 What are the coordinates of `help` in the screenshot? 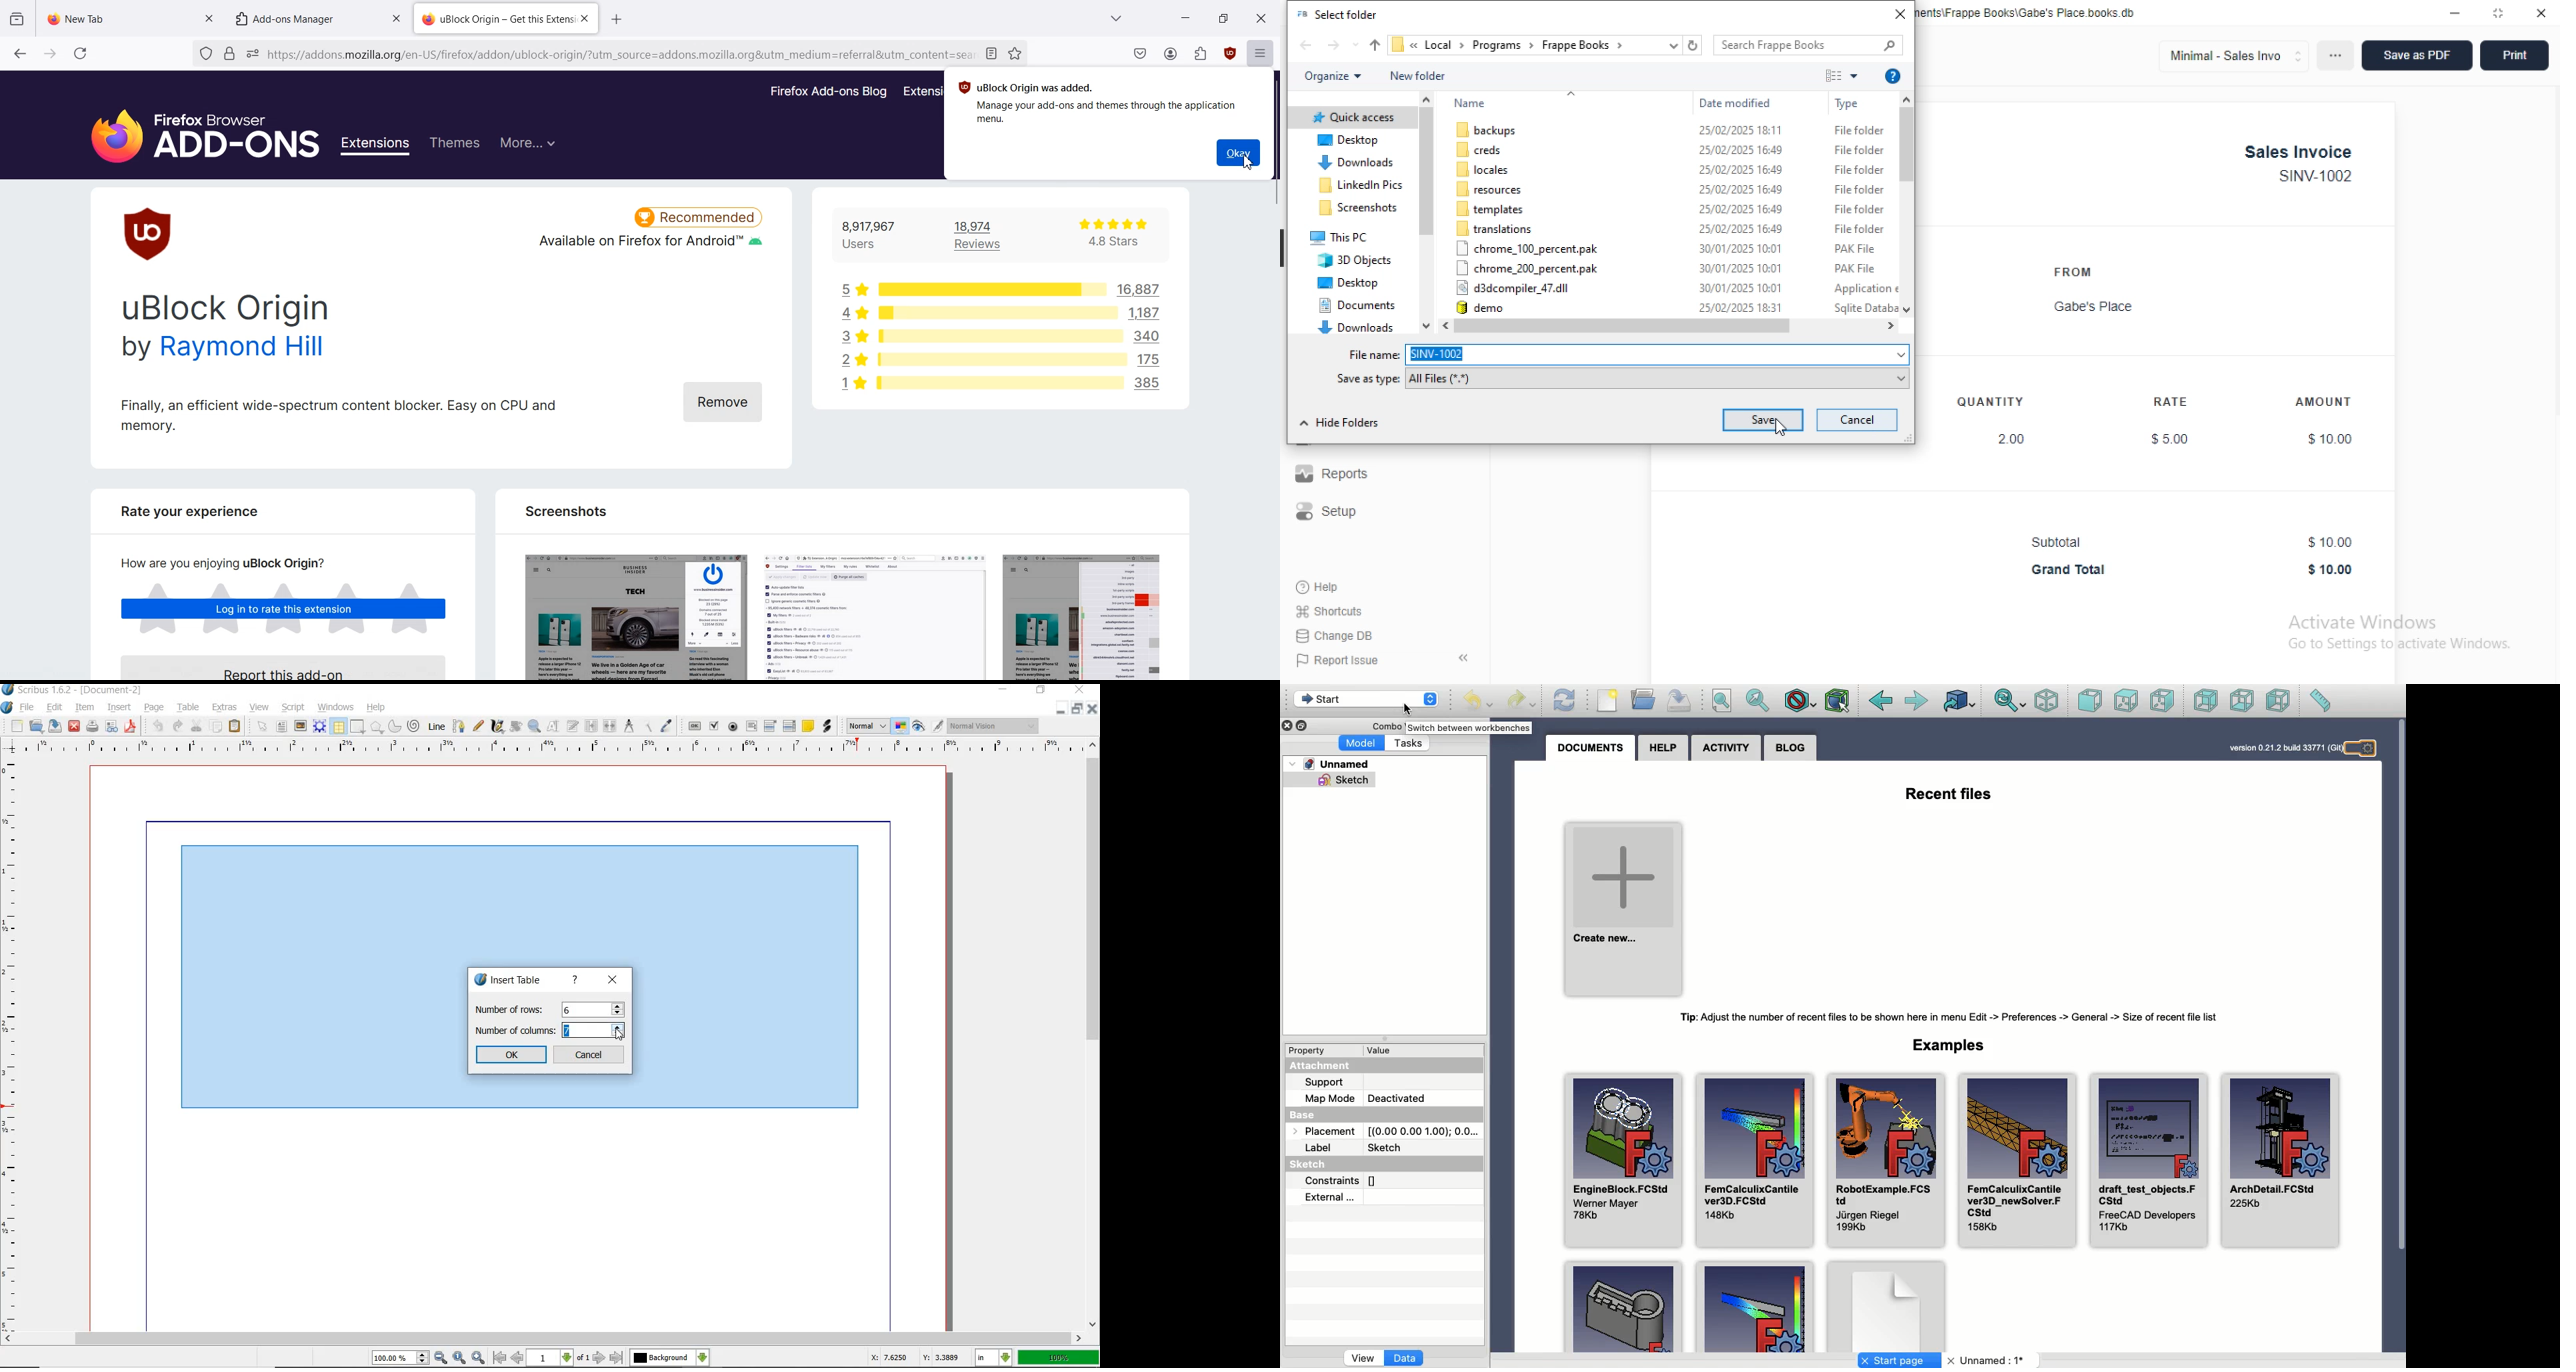 It's located at (576, 979).